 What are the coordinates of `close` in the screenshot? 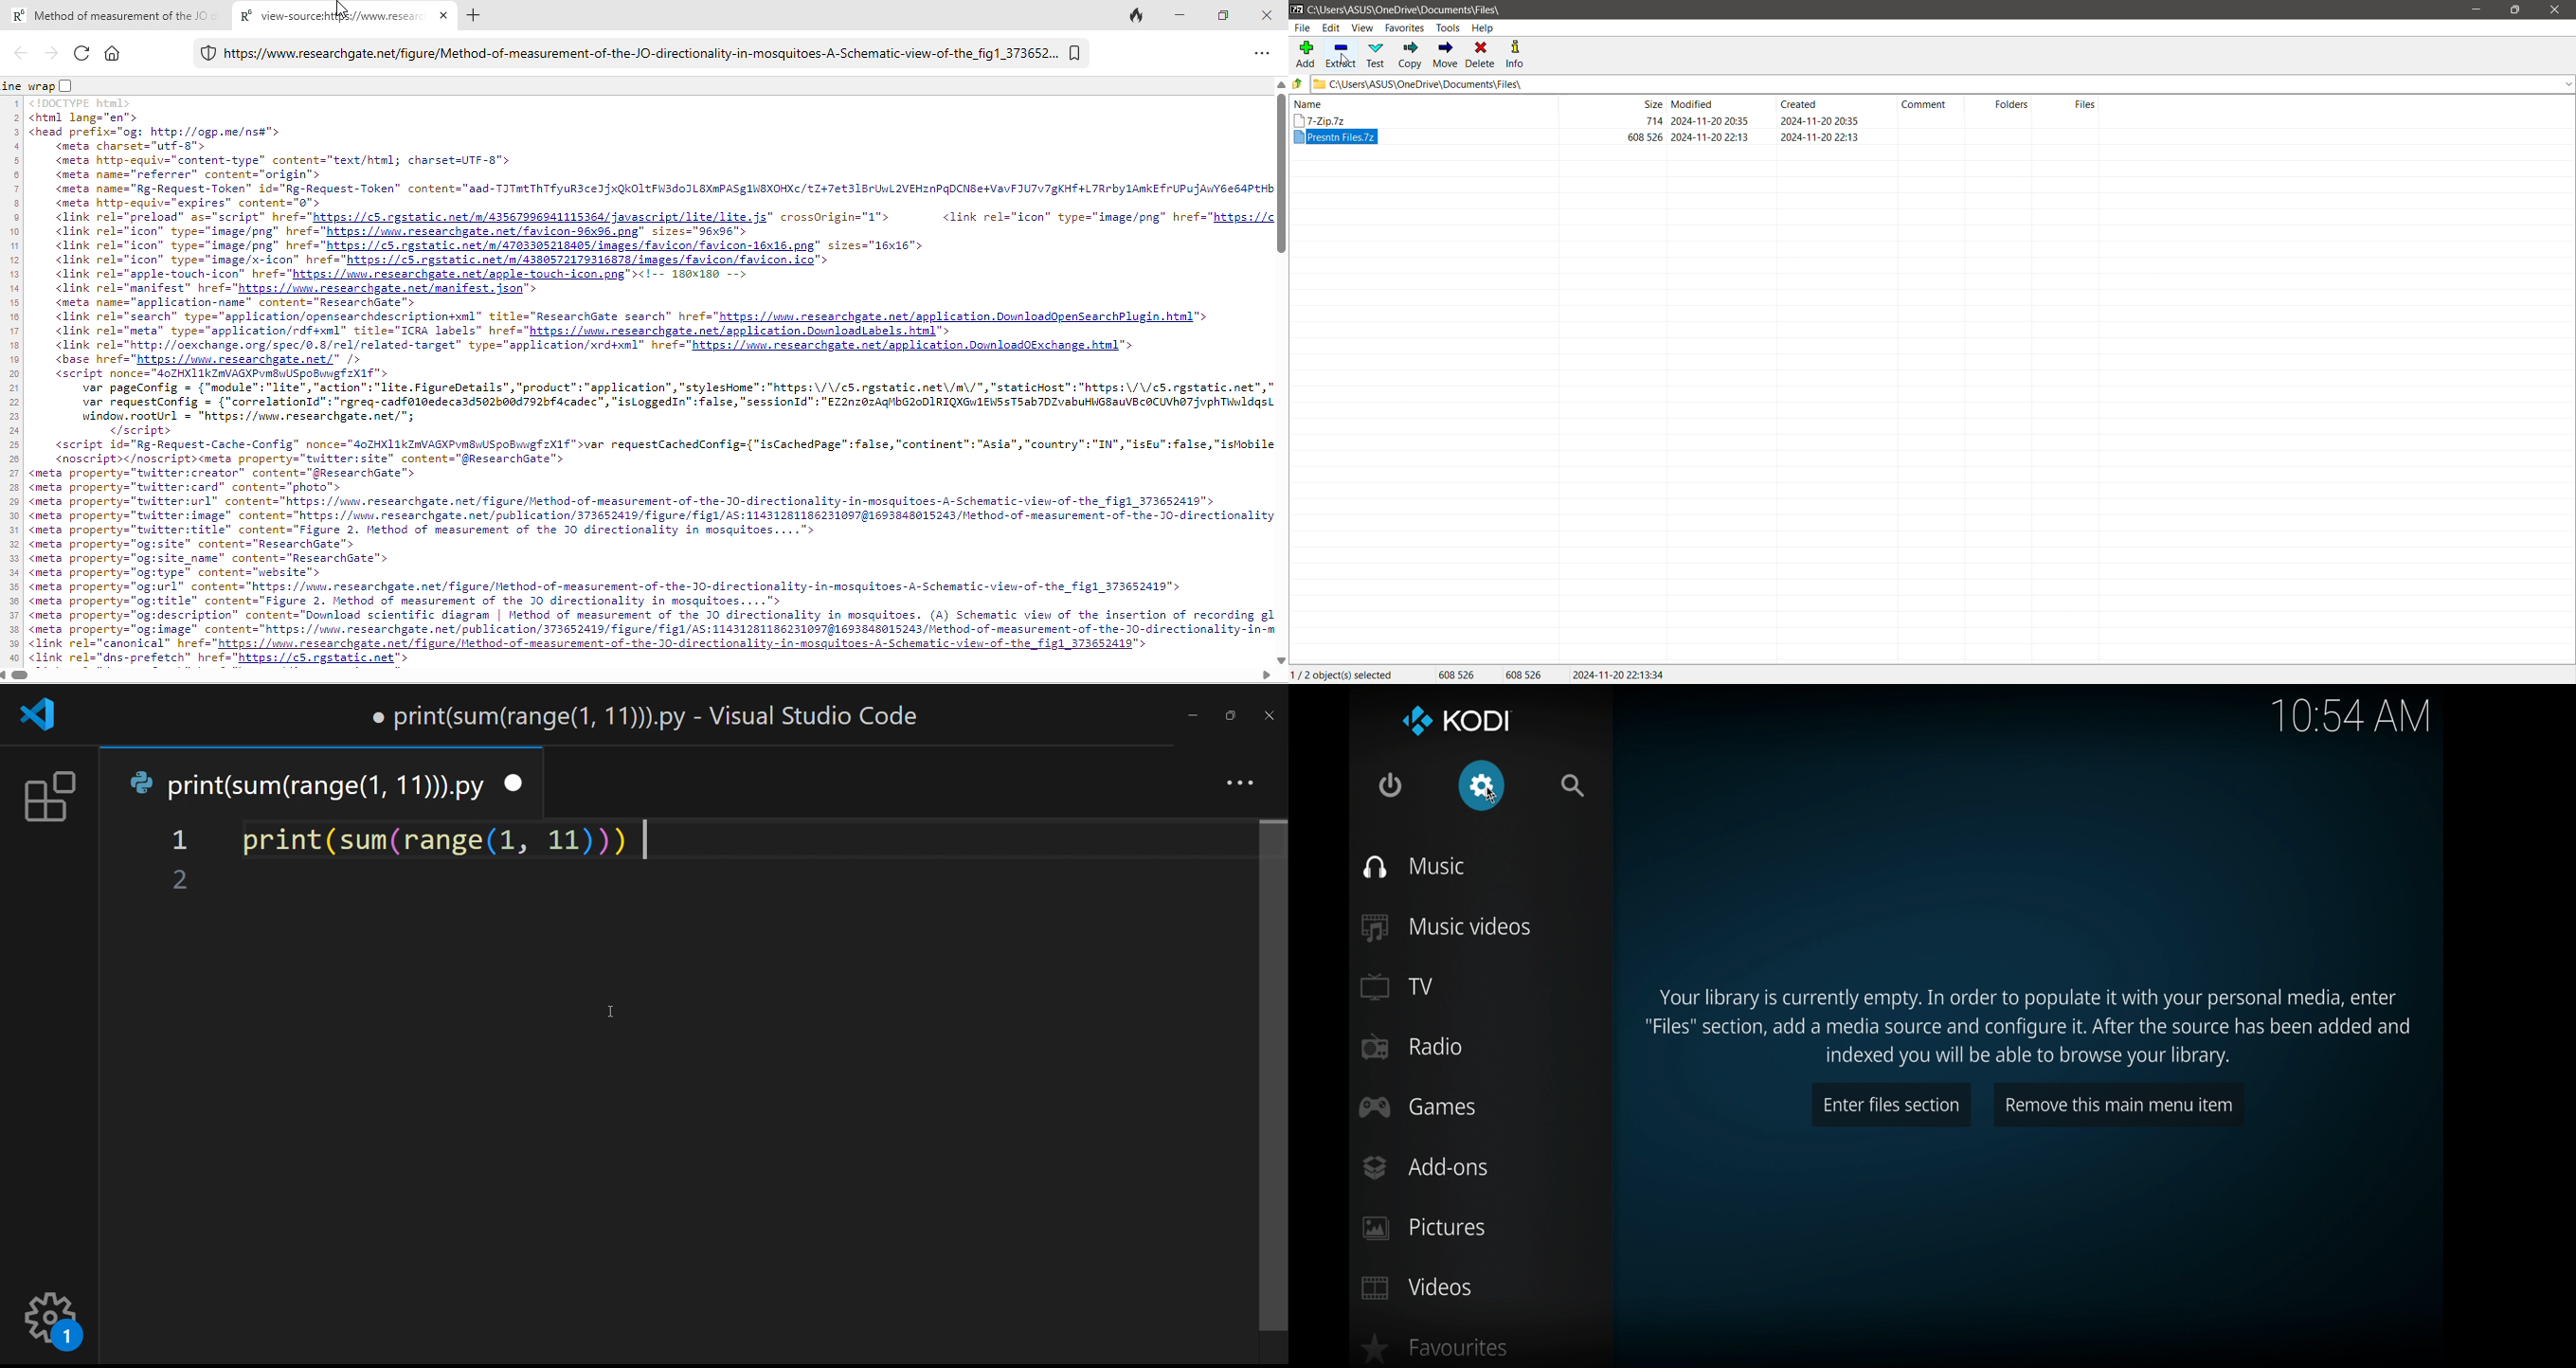 It's located at (1268, 716).